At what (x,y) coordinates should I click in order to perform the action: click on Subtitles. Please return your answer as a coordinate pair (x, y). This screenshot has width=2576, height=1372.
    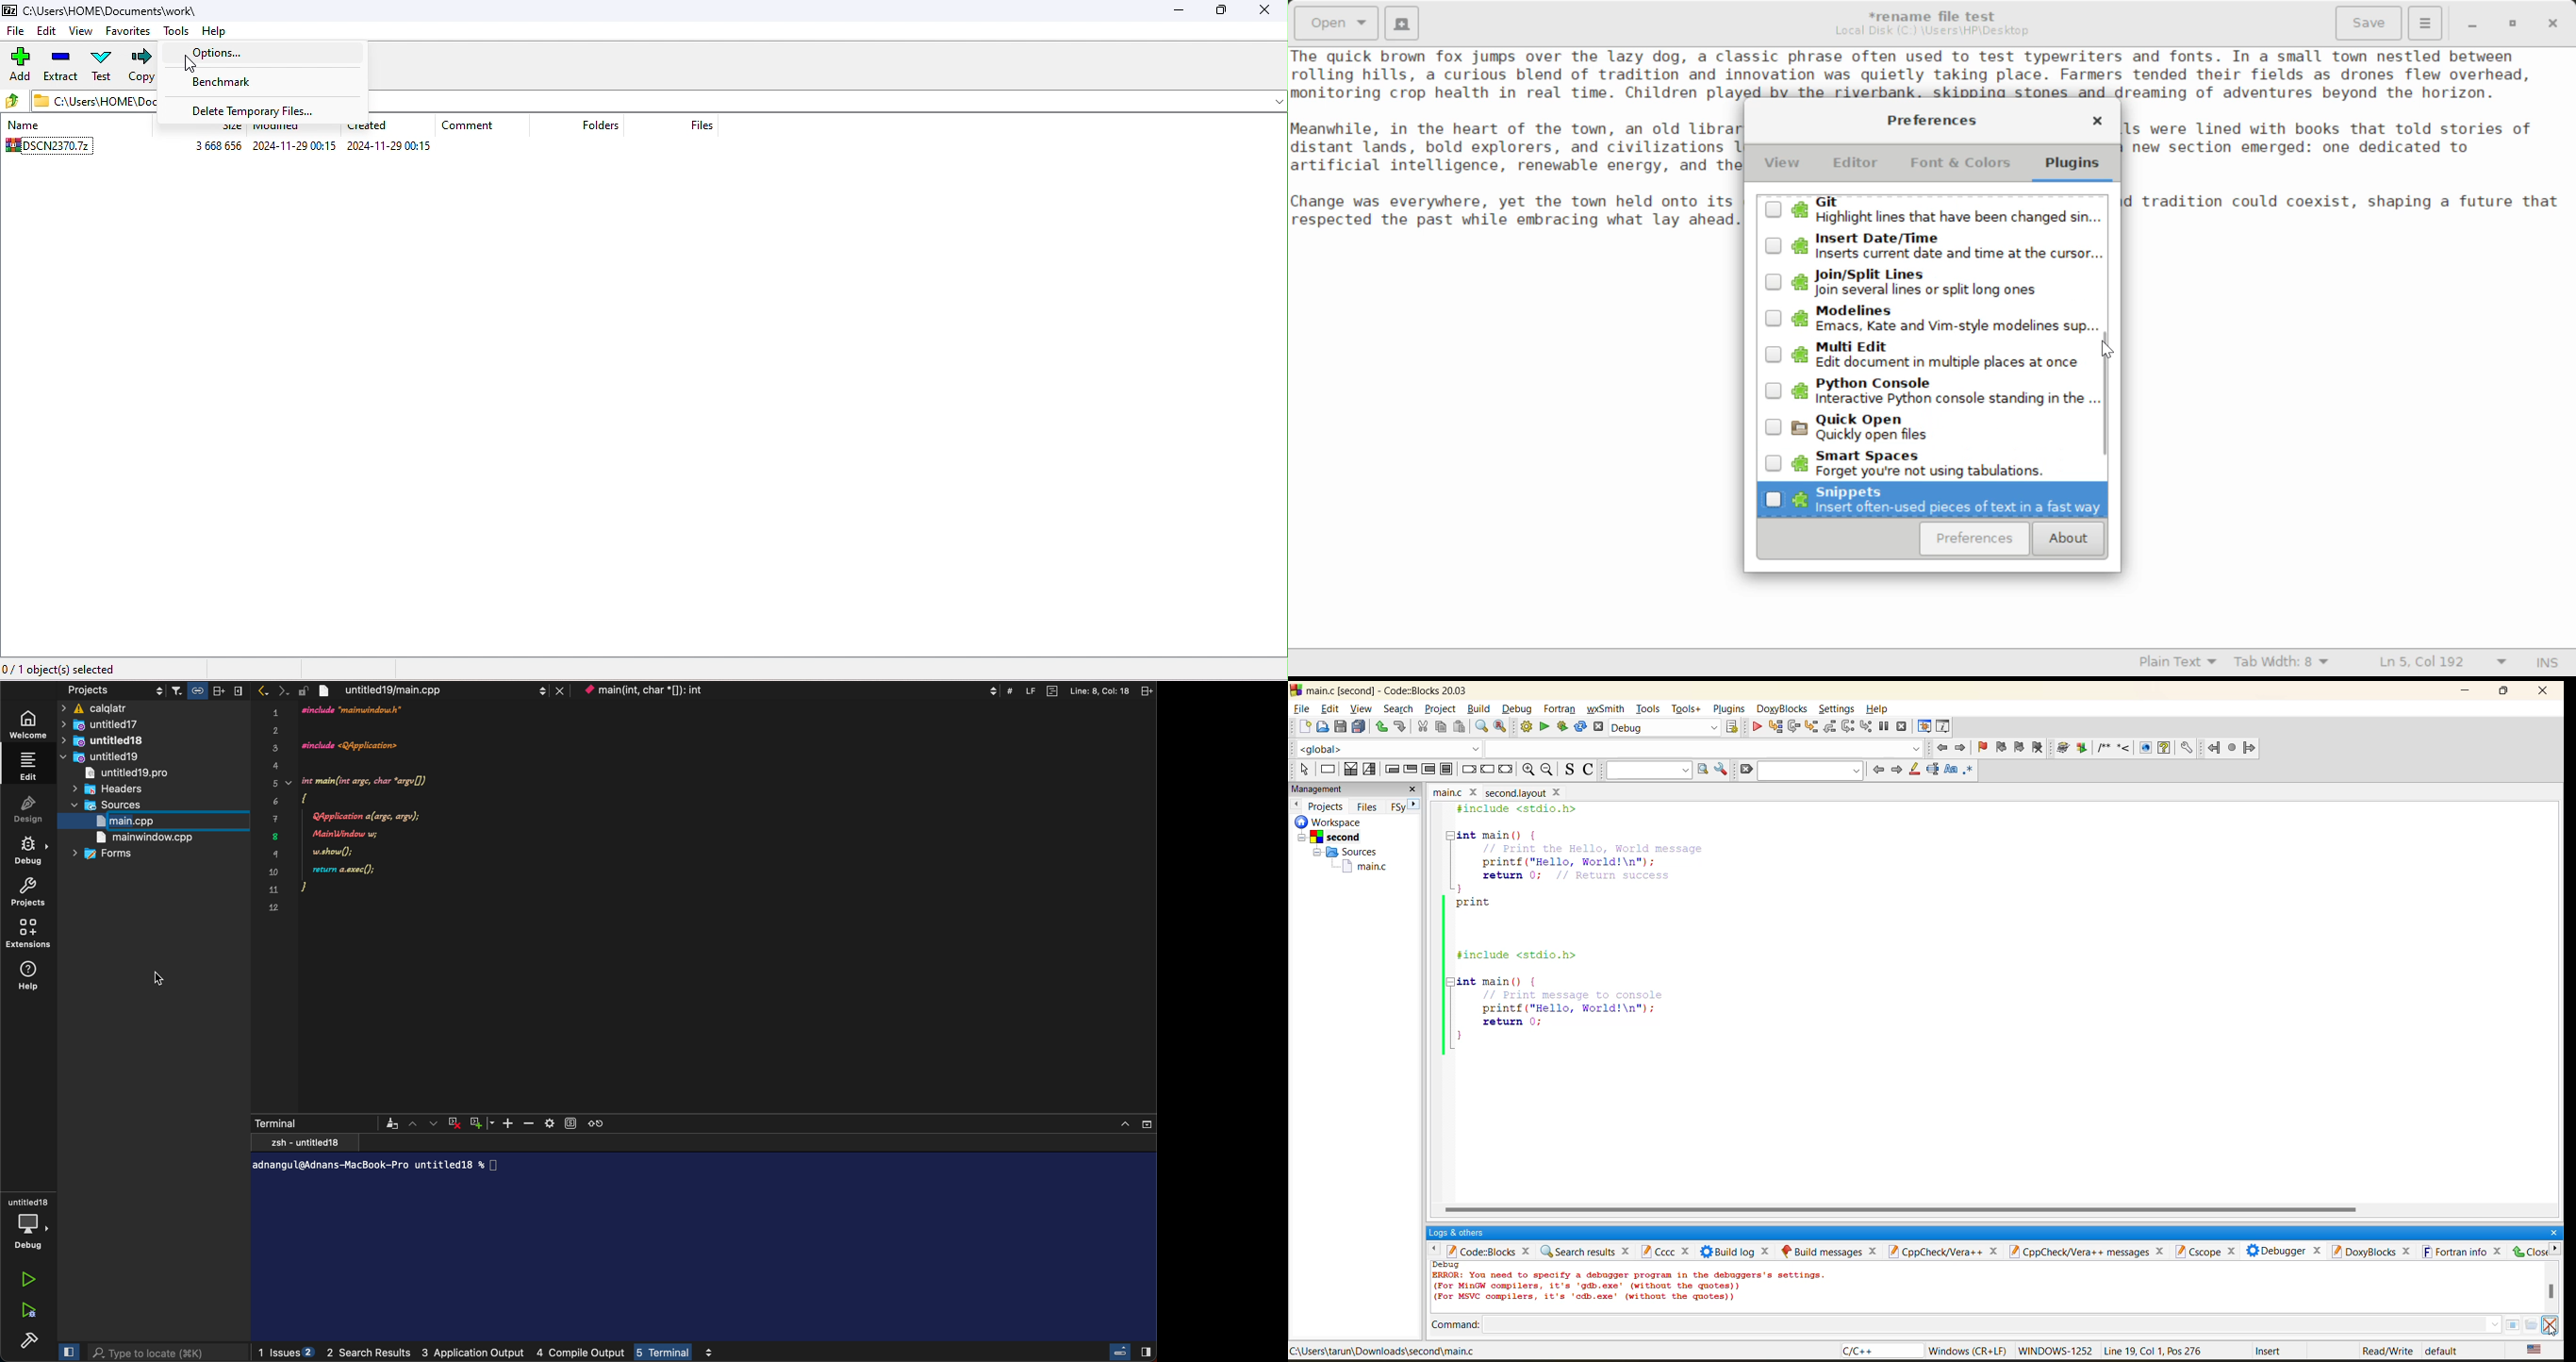
    Looking at the image, I should click on (571, 1122).